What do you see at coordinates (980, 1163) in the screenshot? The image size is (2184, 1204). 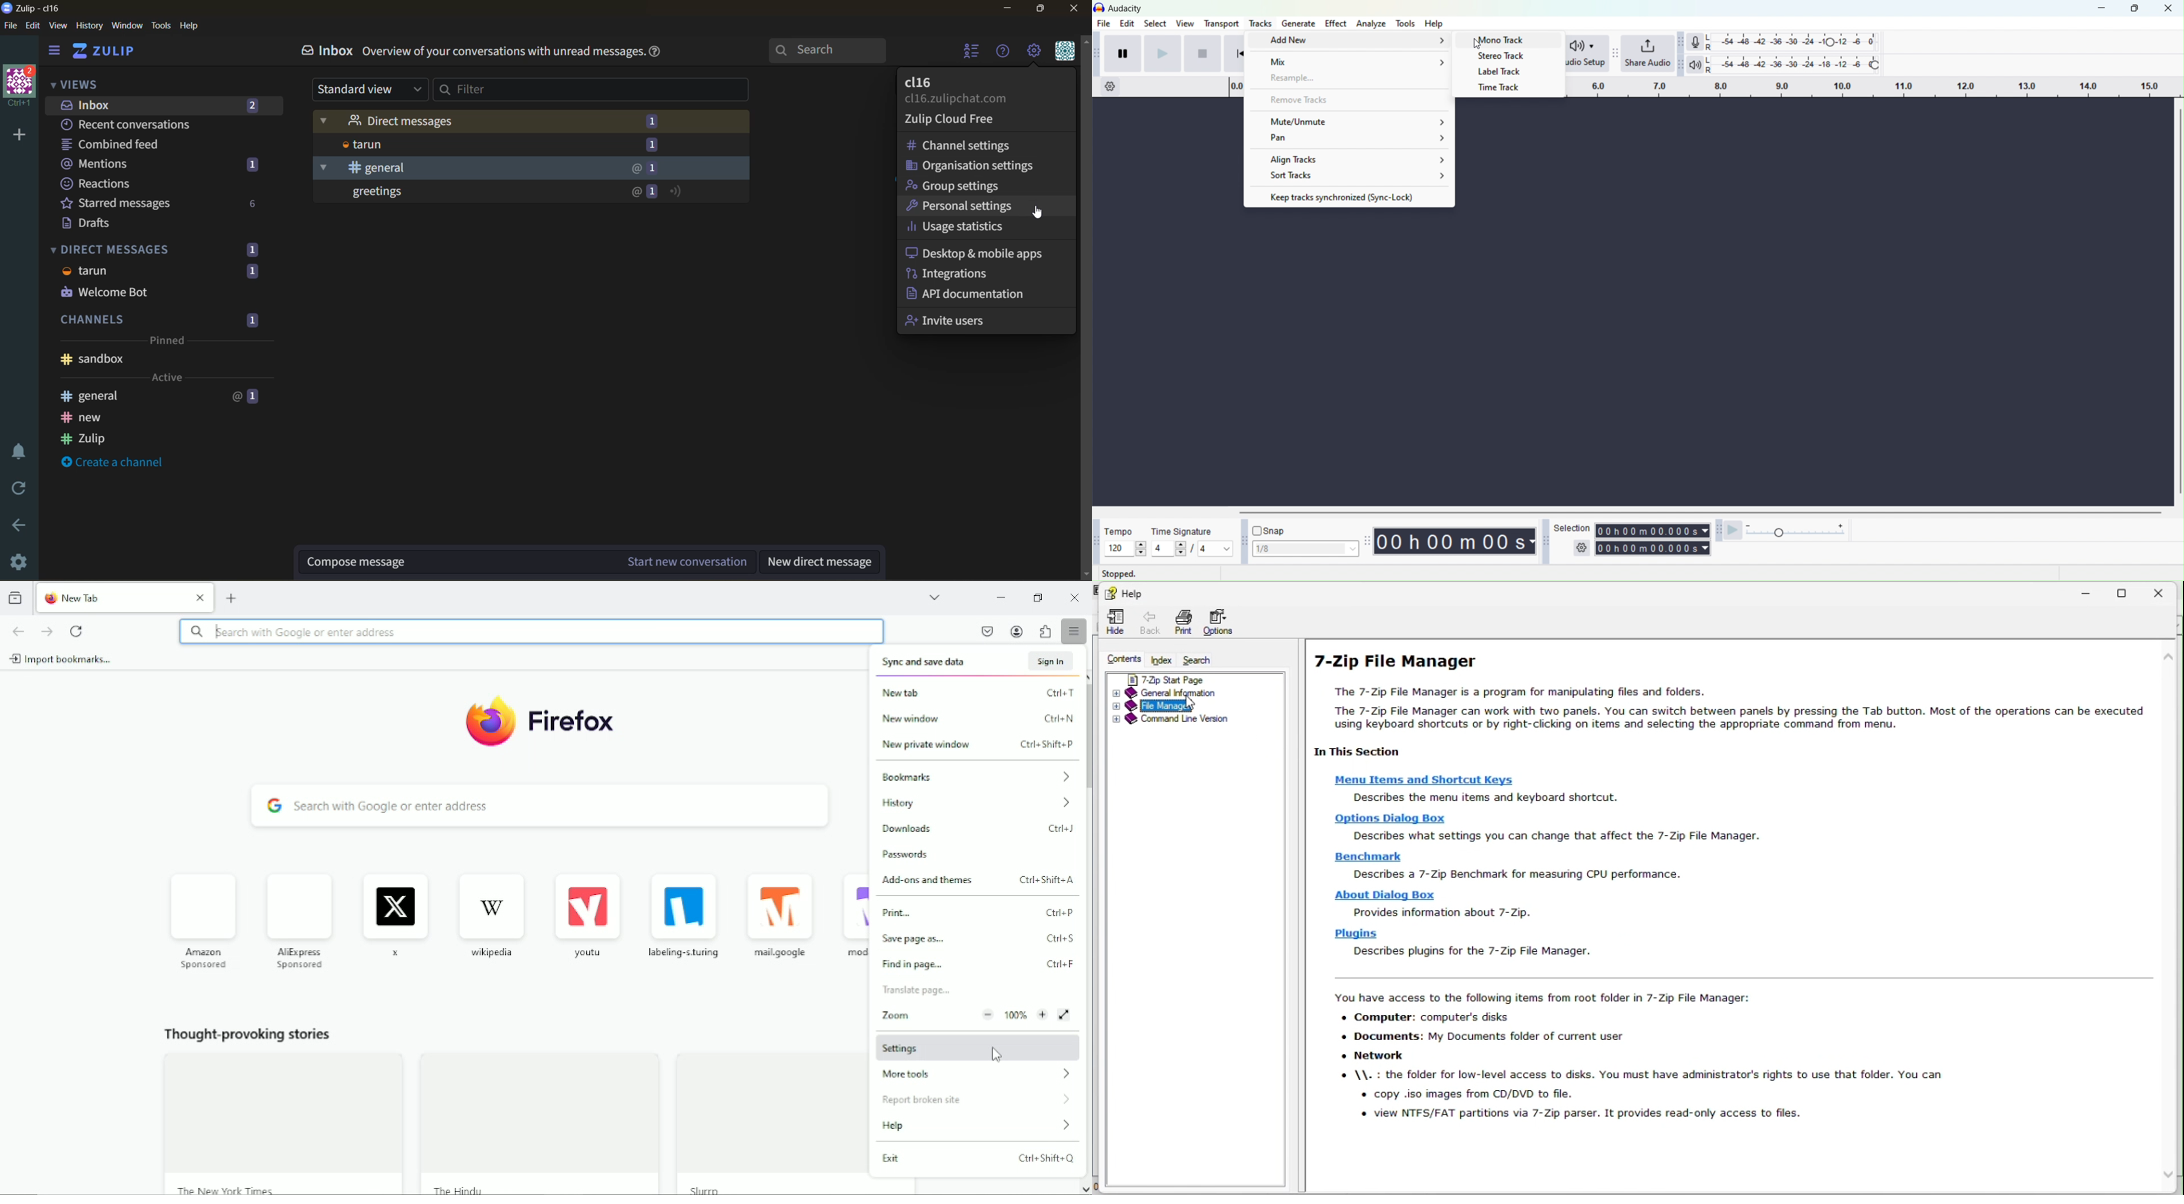 I see `exit` at bounding box center [980, 1163].